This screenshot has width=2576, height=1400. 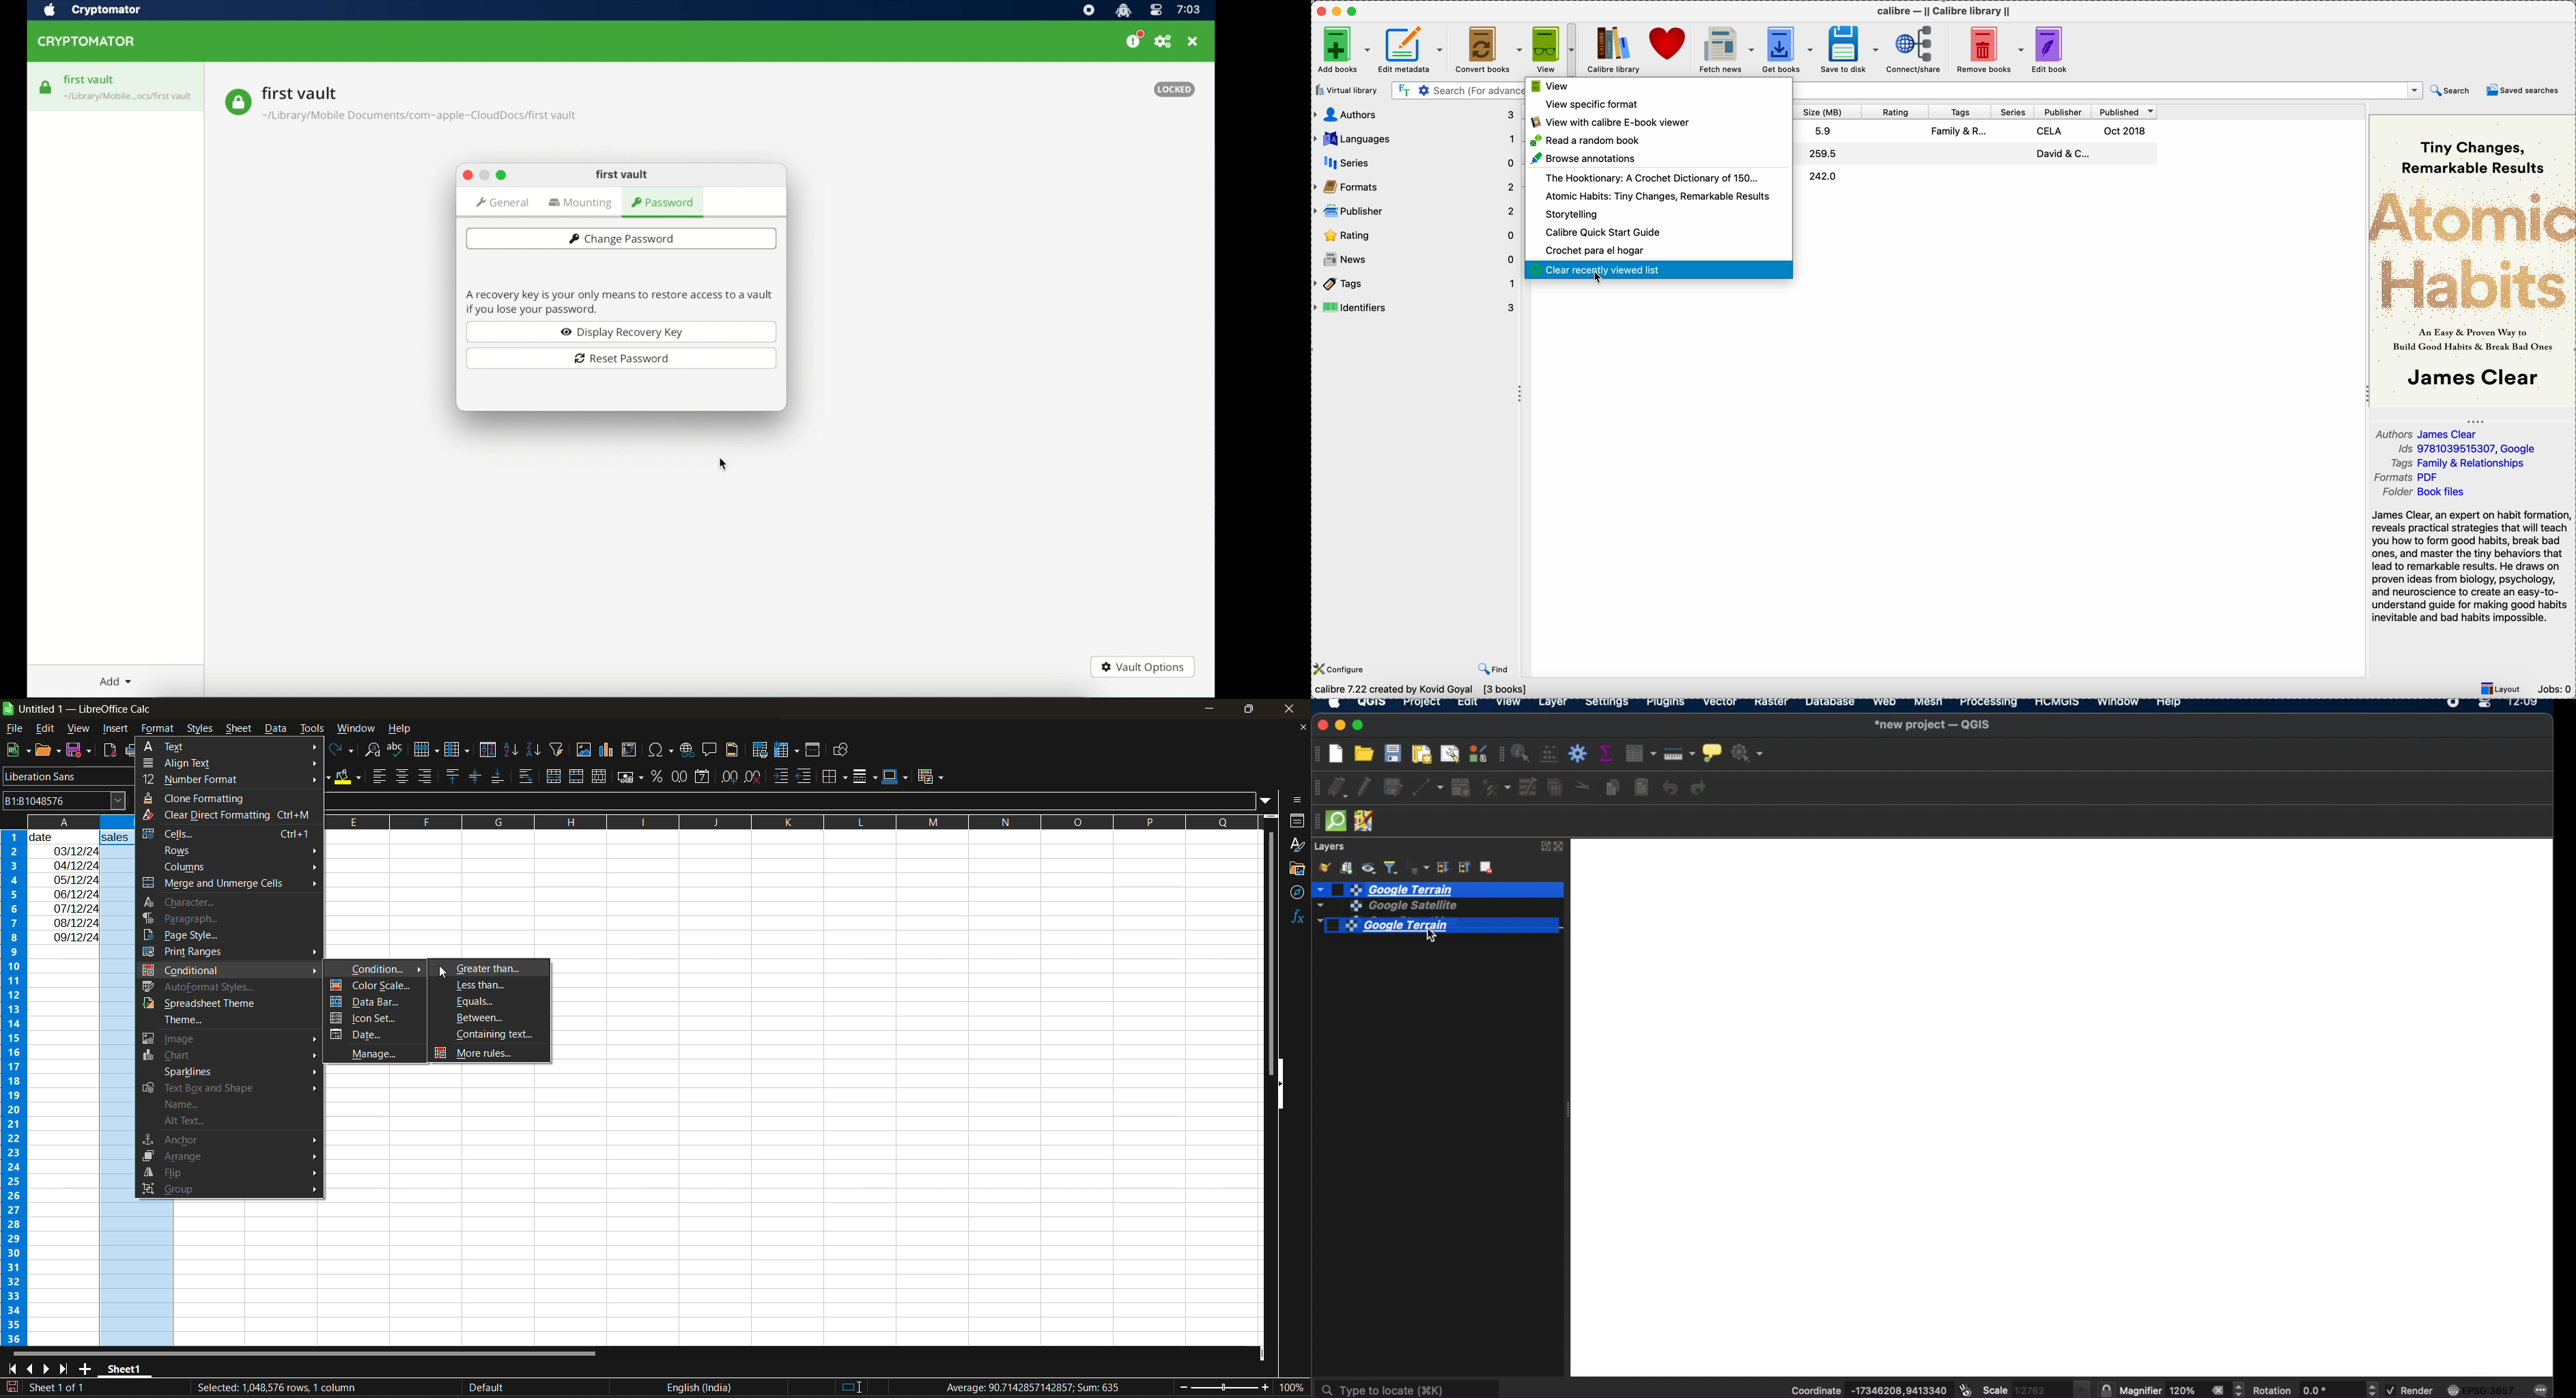 I want to click on layer, so click(x=1553, y=704).